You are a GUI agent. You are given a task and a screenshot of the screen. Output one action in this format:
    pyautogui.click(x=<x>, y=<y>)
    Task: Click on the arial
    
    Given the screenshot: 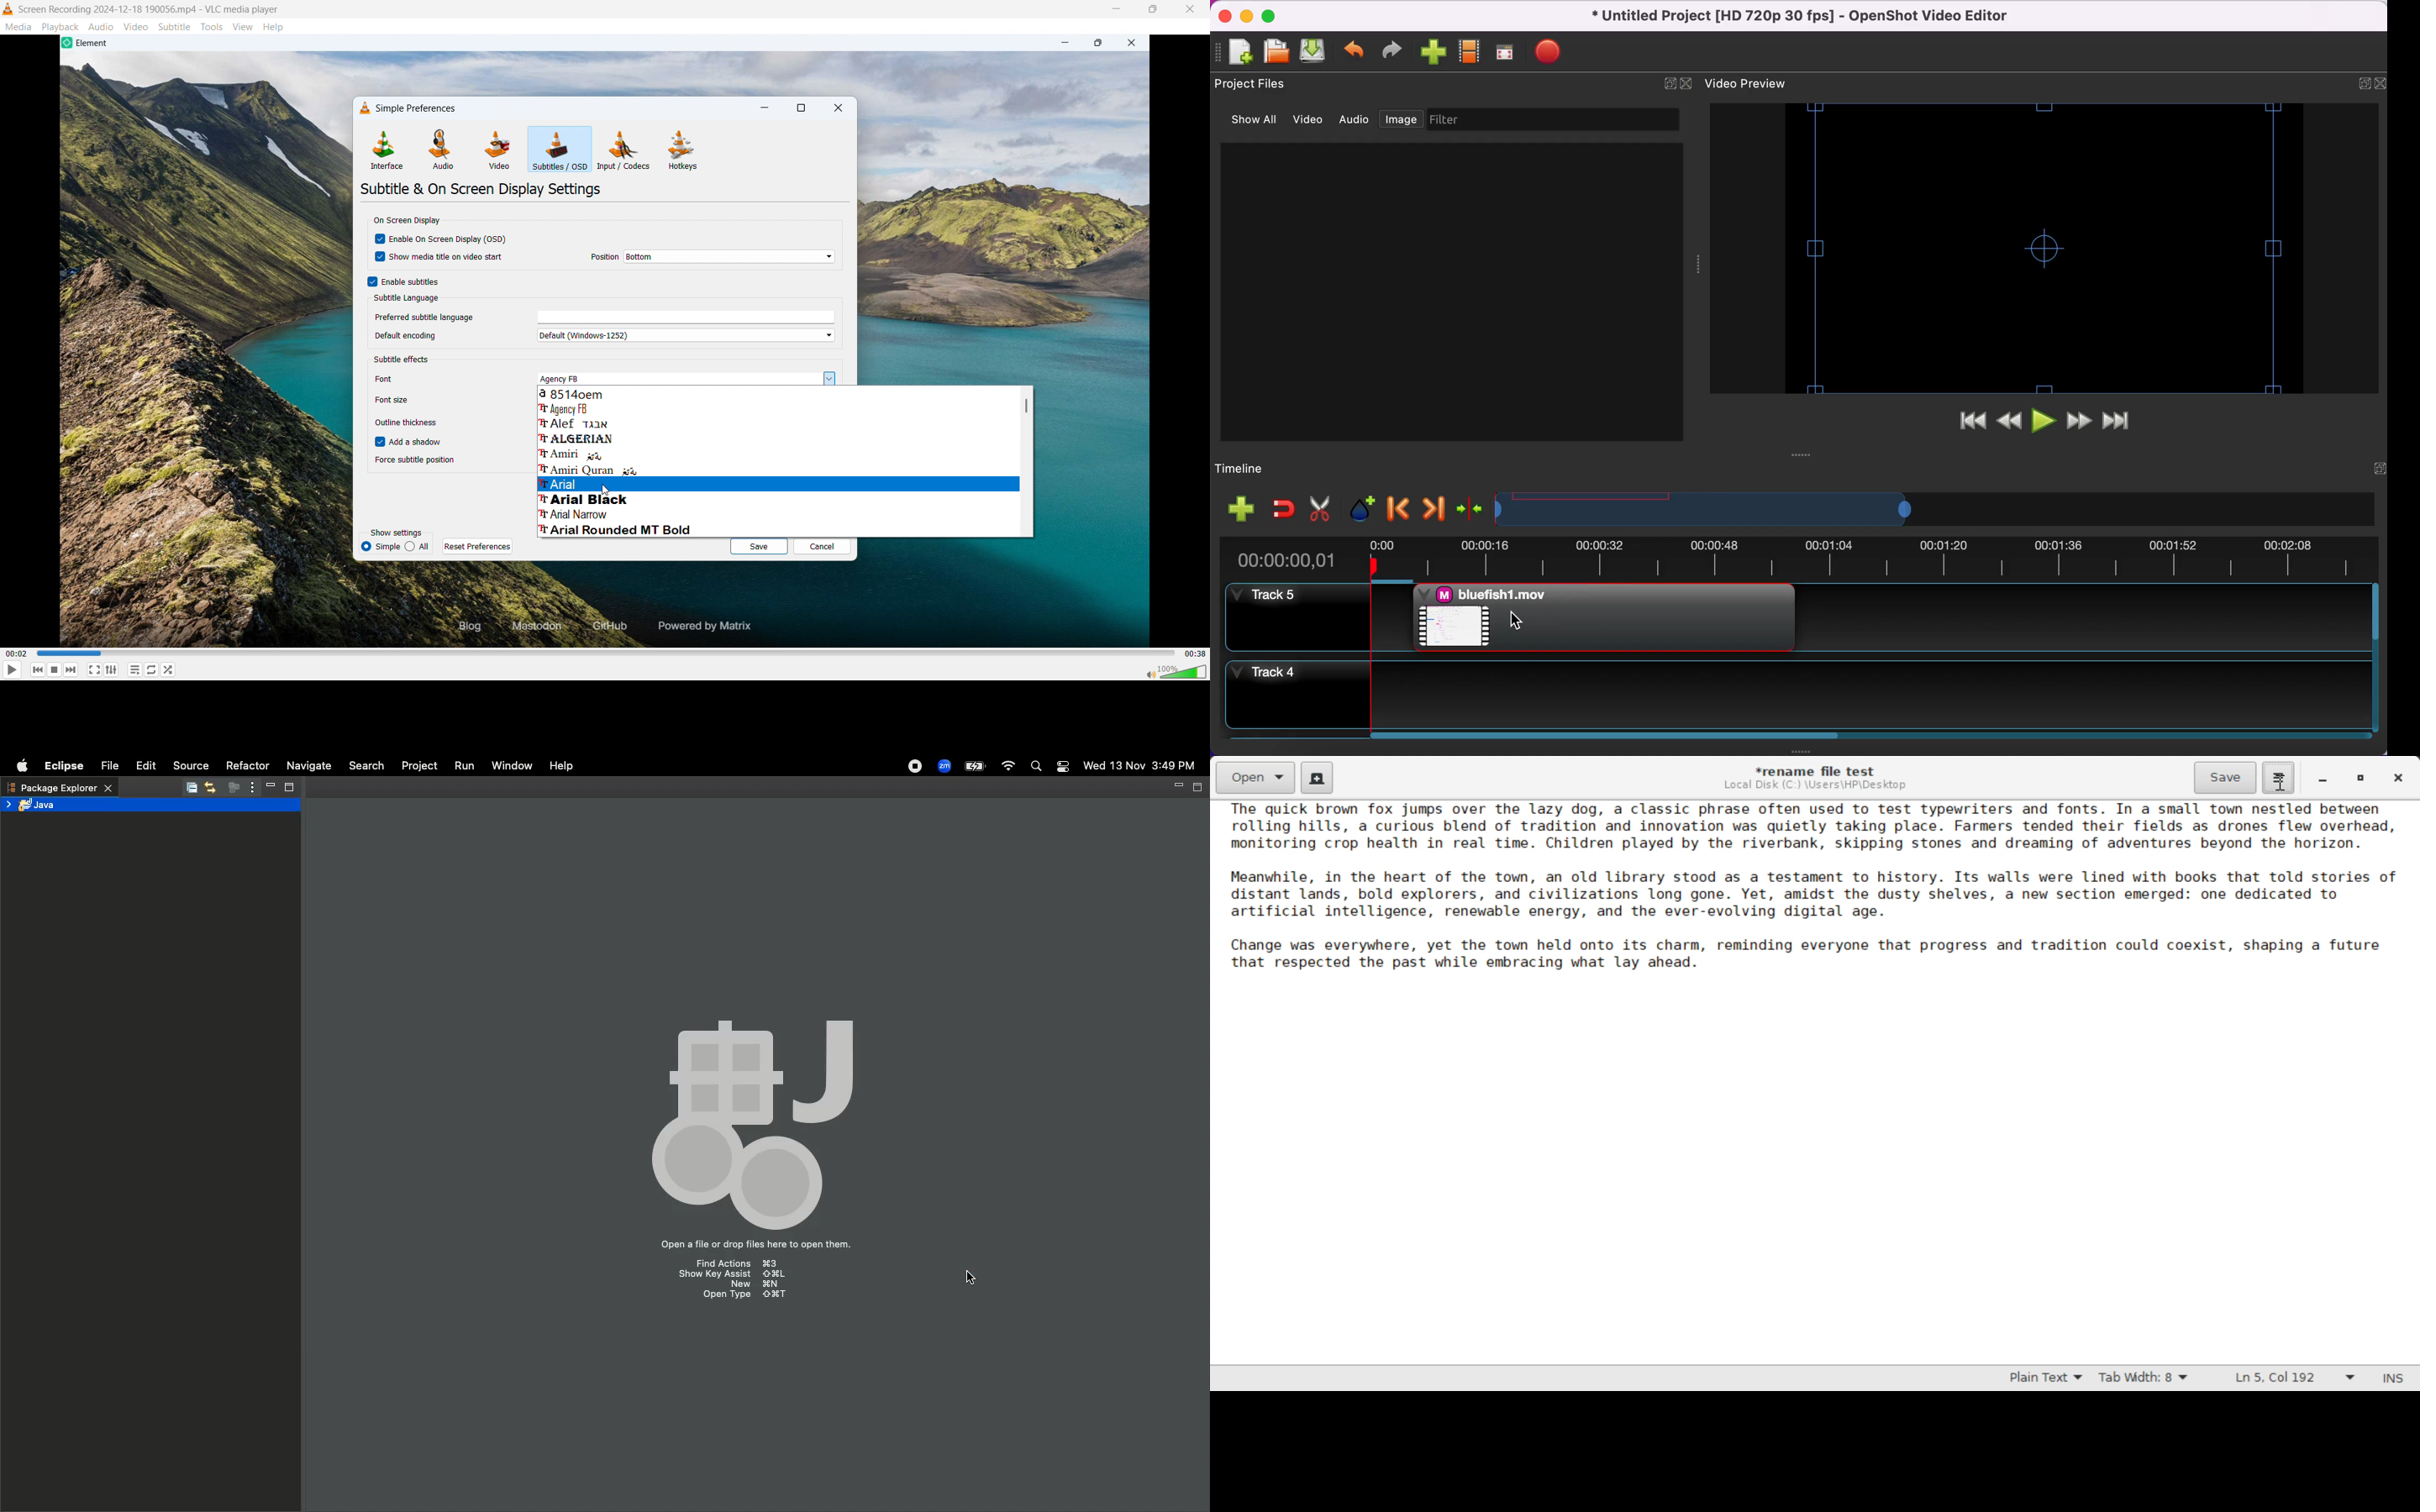 What is the action you would take?
    pyautogui.click(x=778, y=484)
    